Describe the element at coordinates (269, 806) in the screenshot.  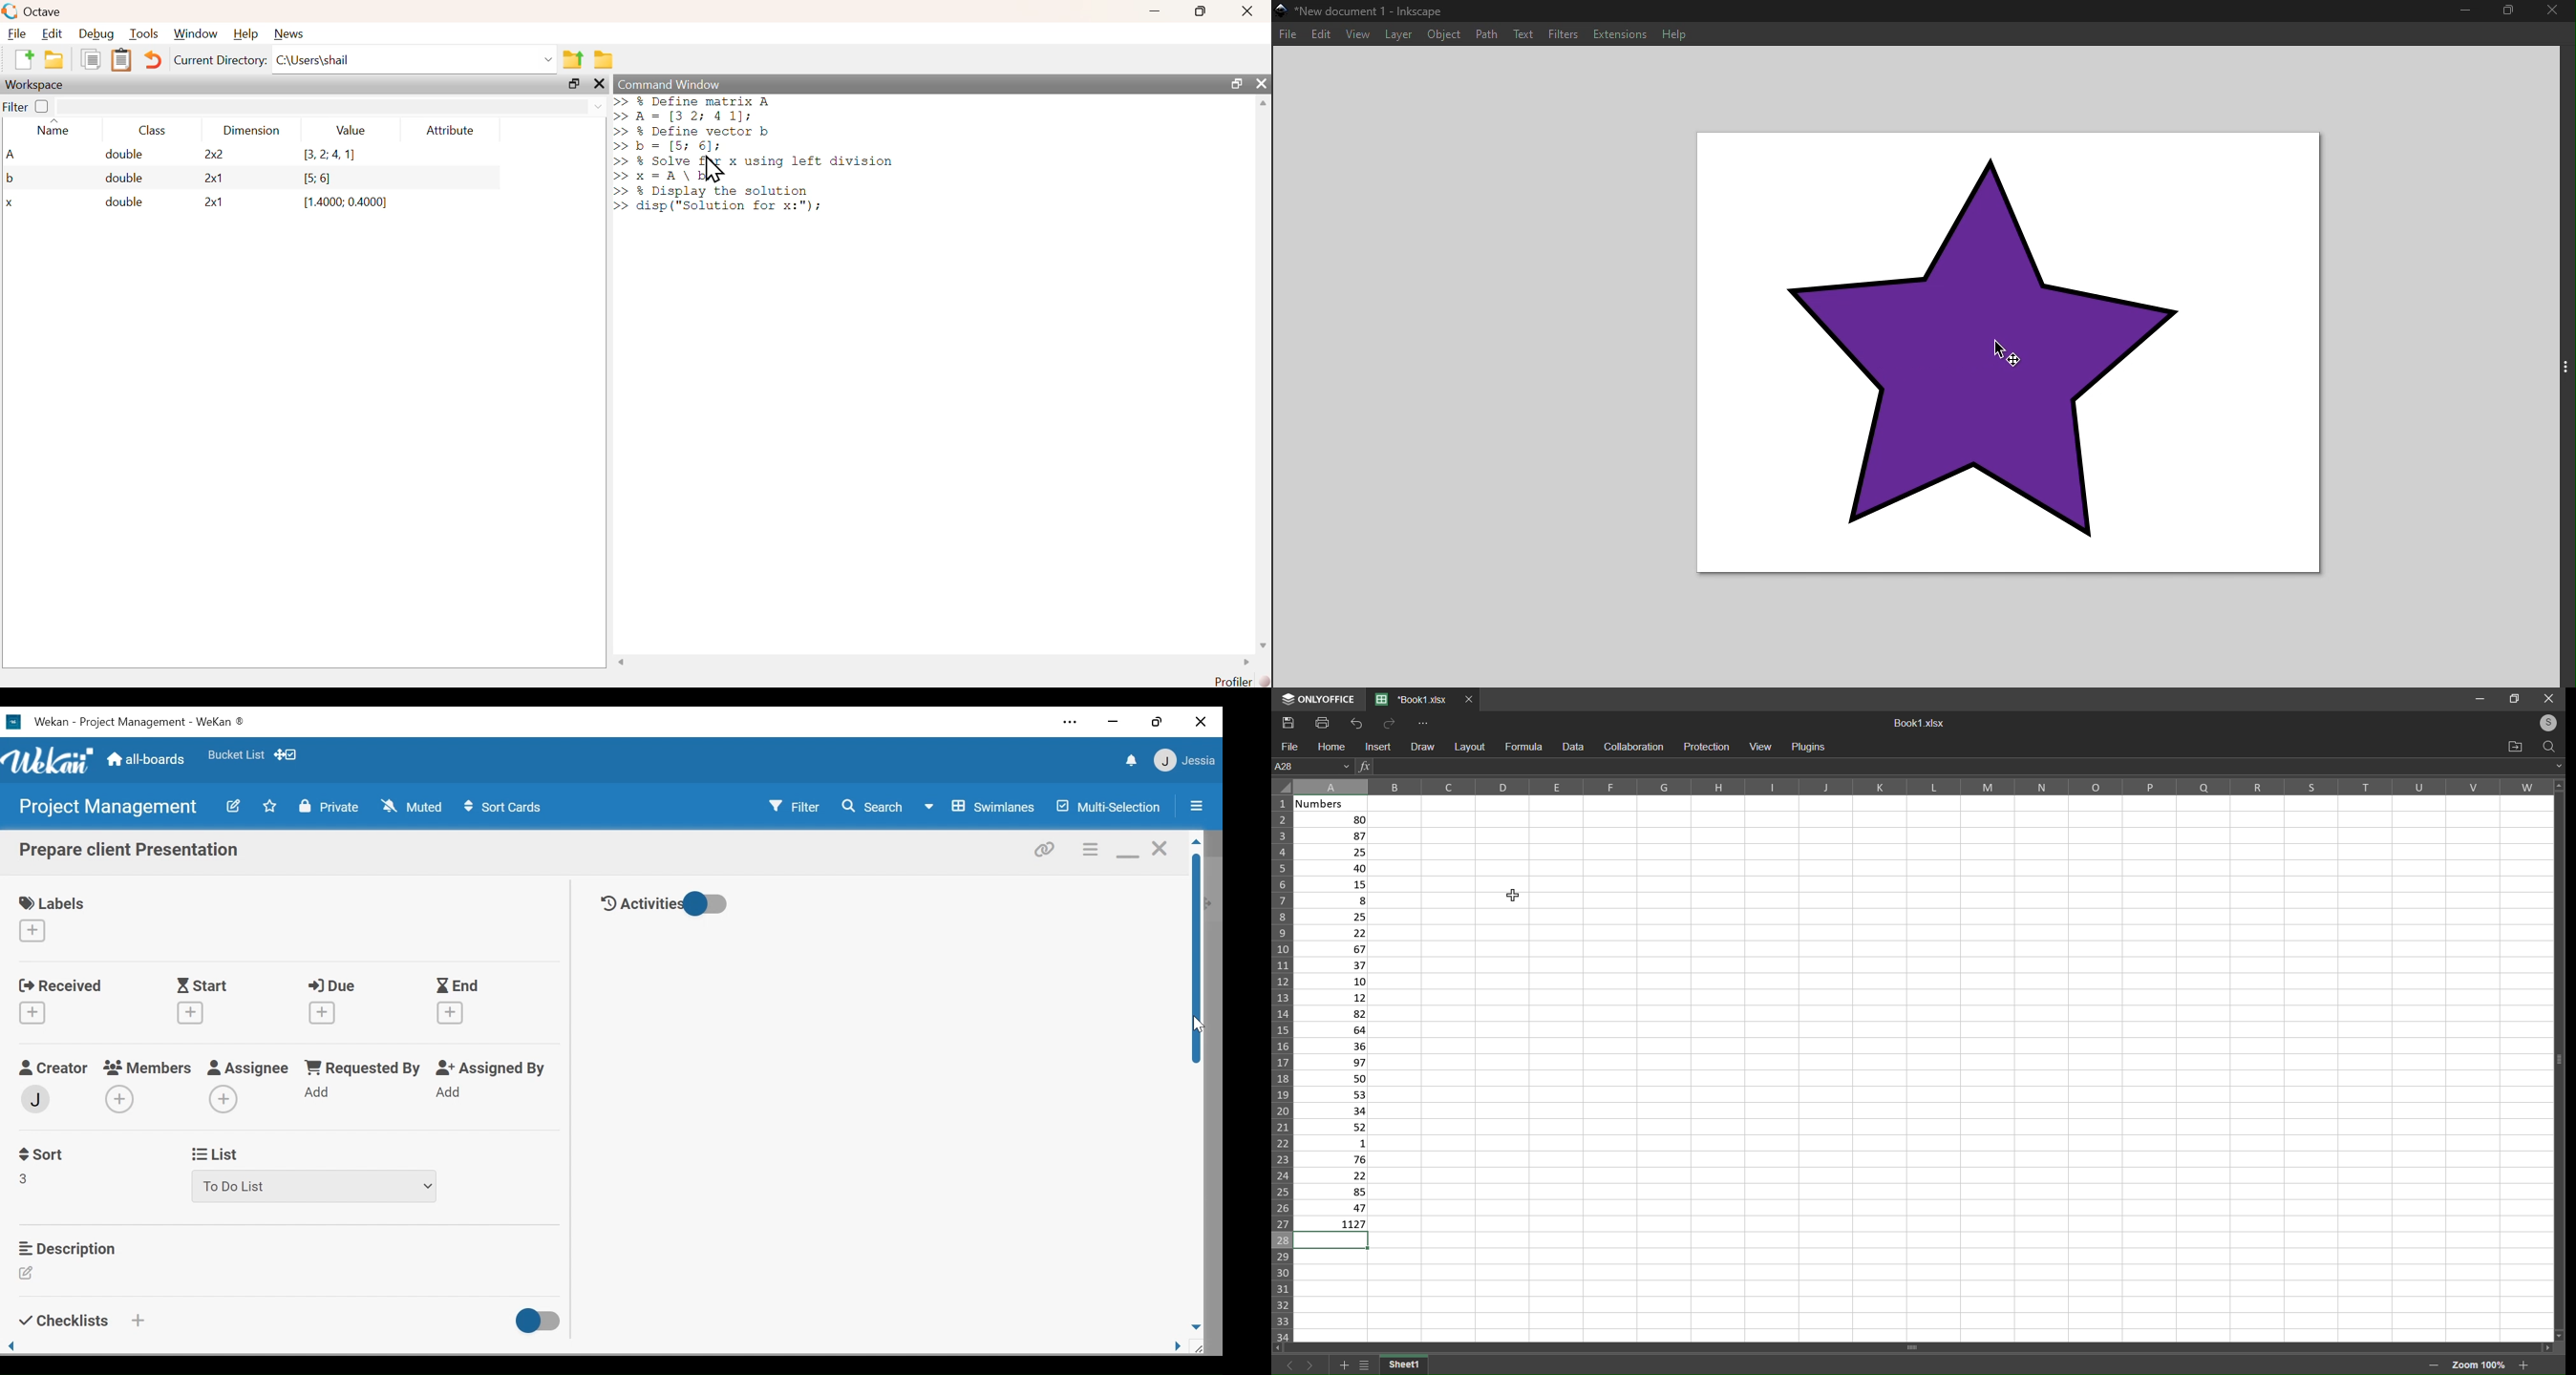
I see `Toggle favorites` at that location.